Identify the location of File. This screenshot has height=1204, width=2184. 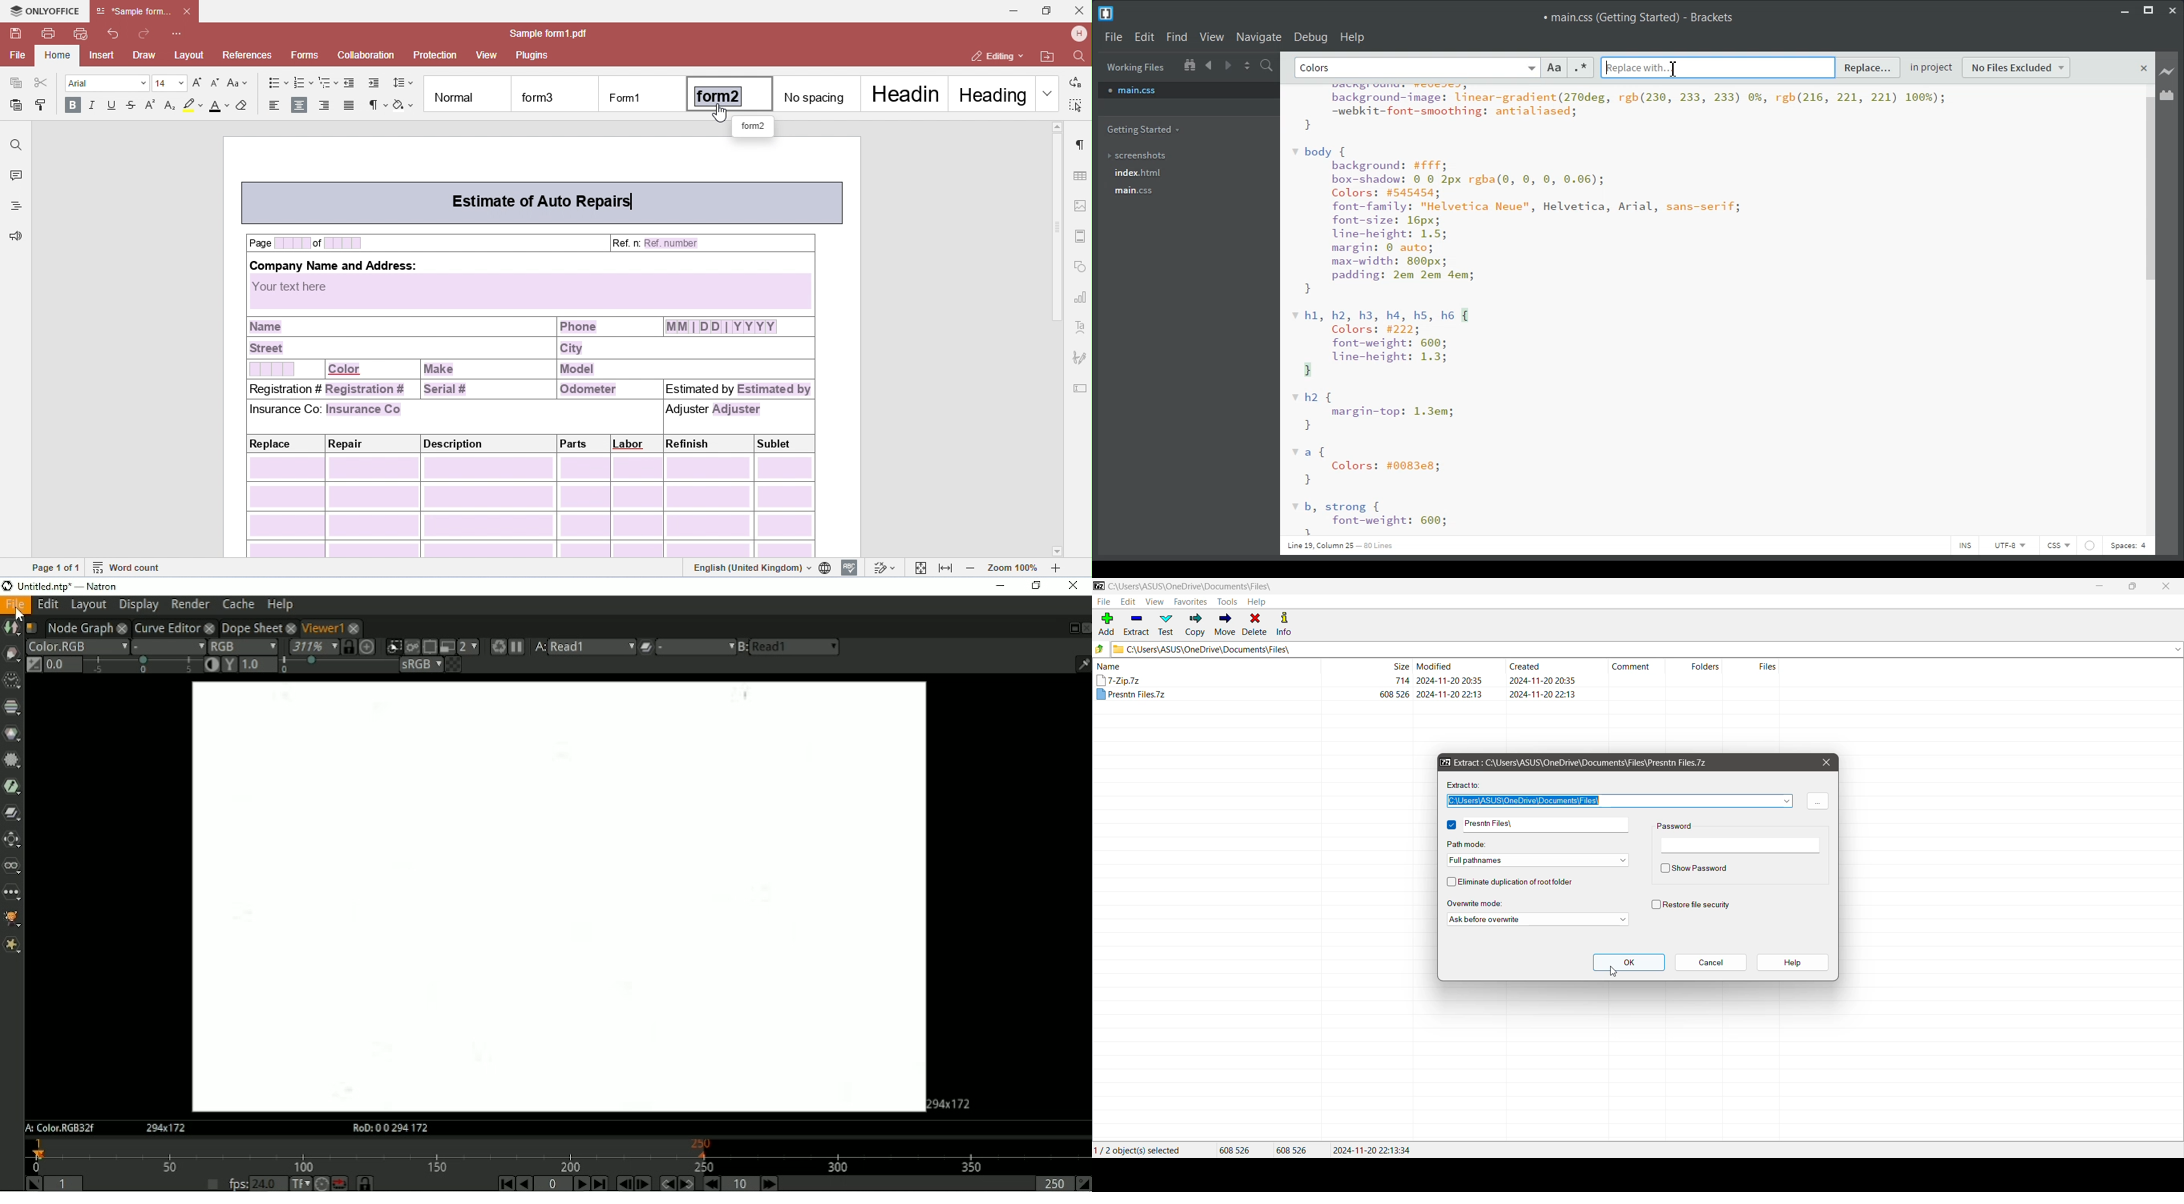
(1112, 36).